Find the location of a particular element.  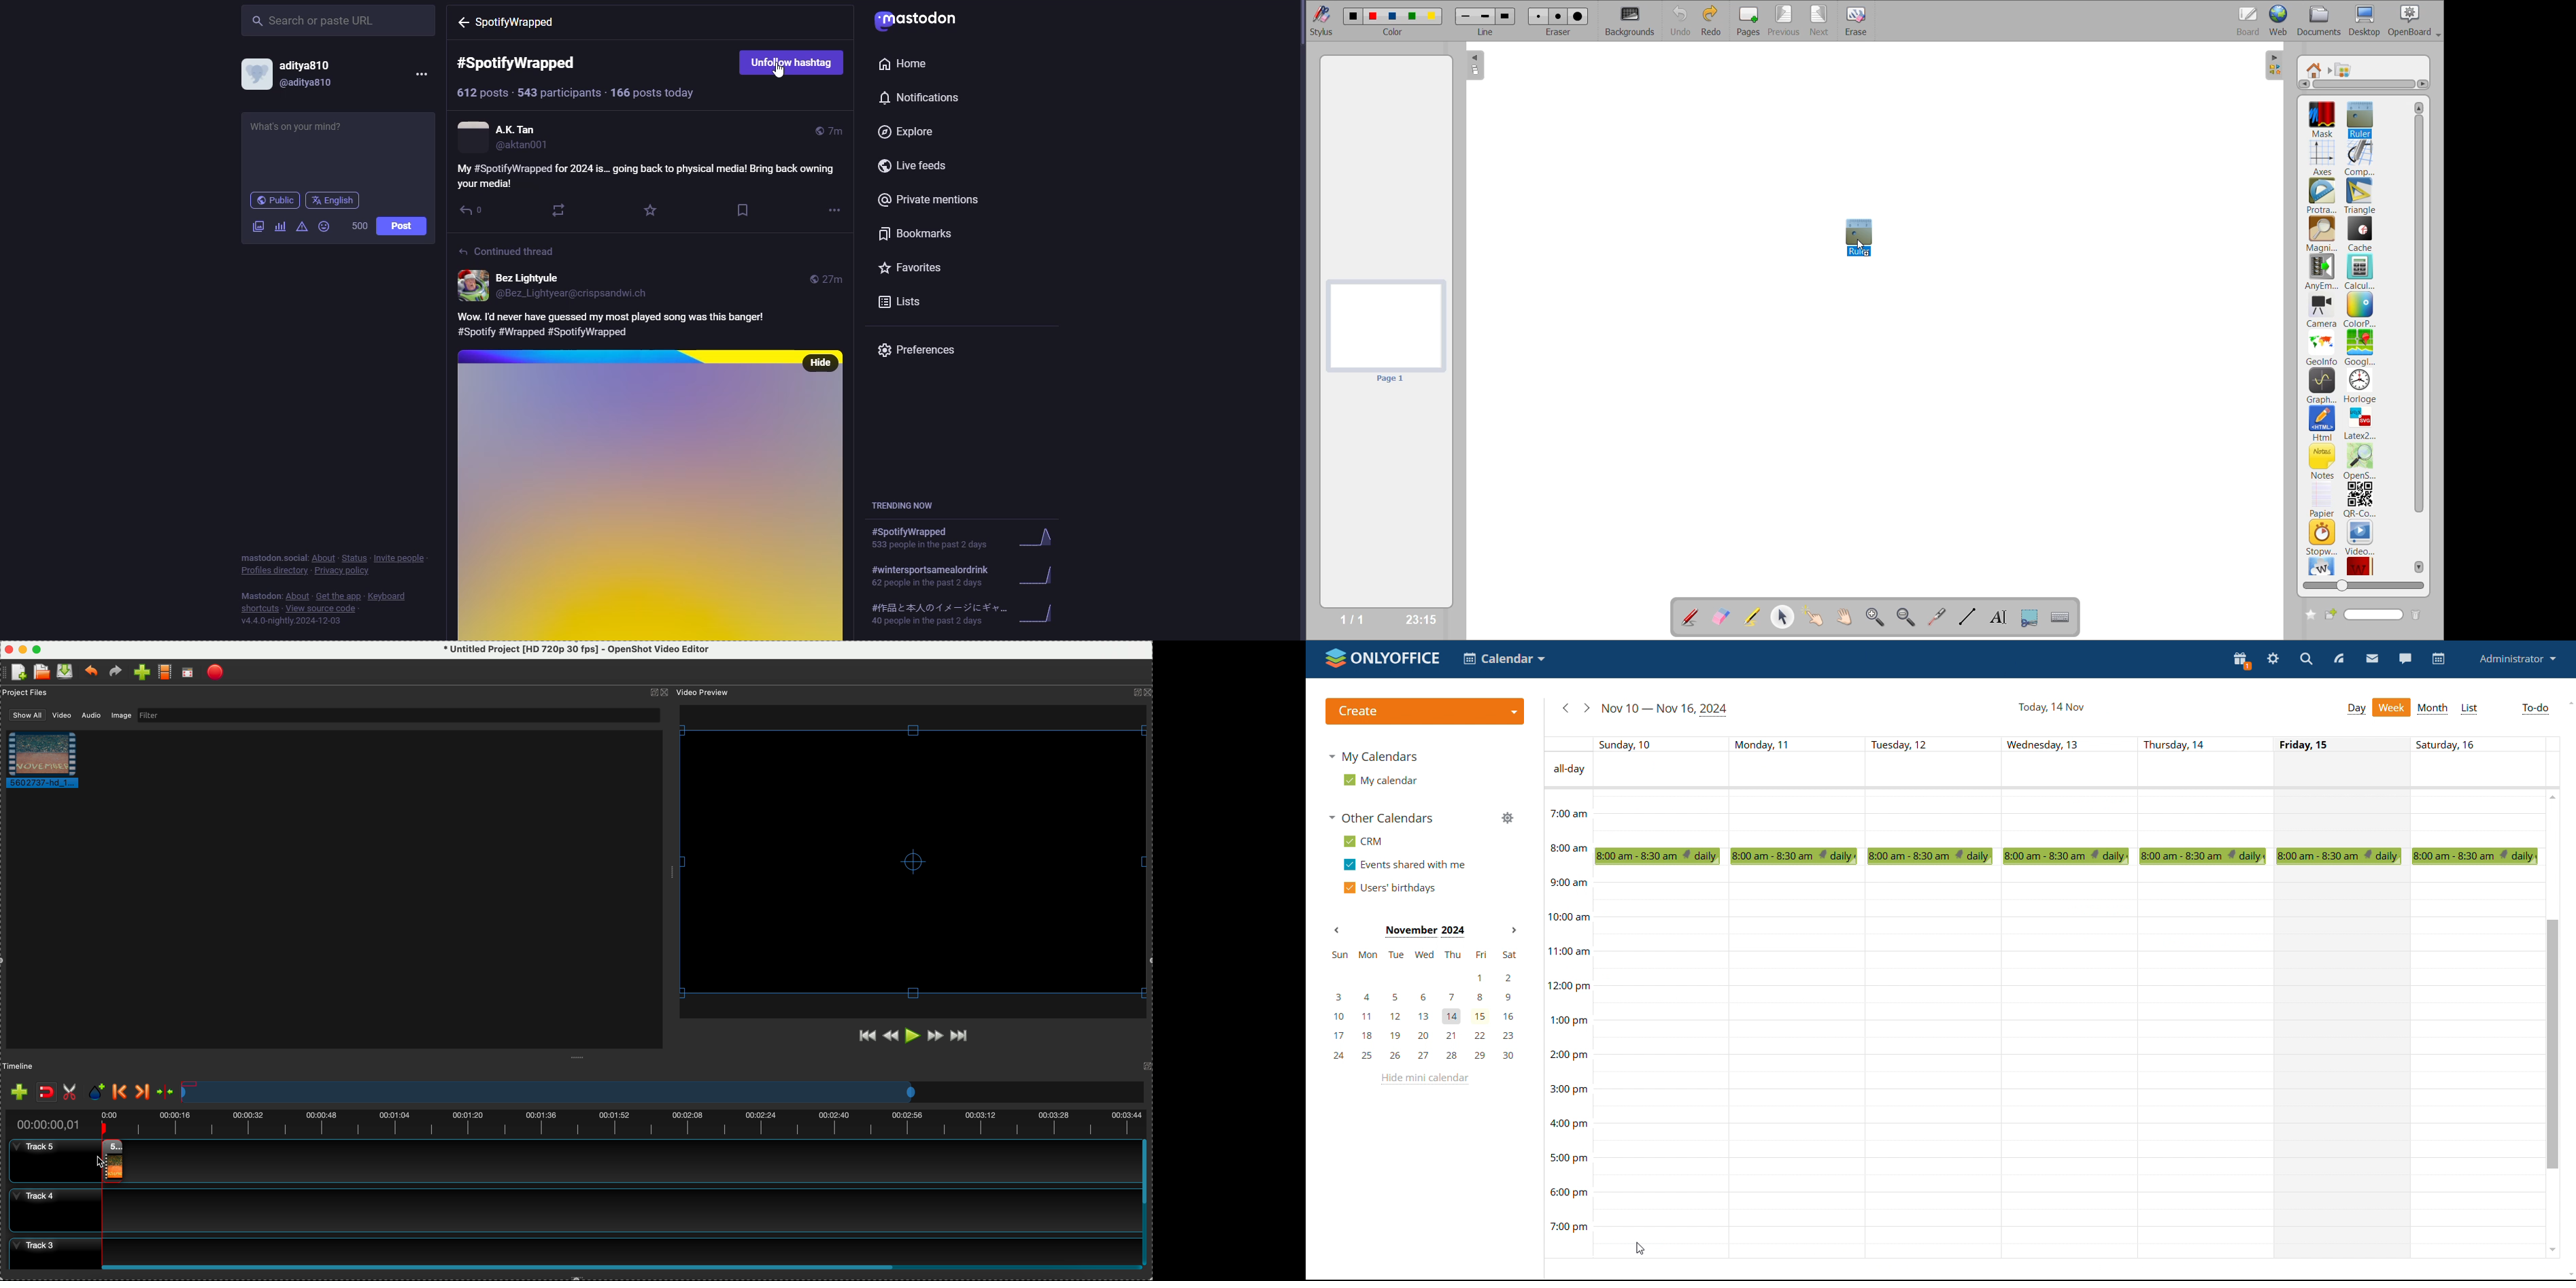

compass is located at coordinates (2360, 158).